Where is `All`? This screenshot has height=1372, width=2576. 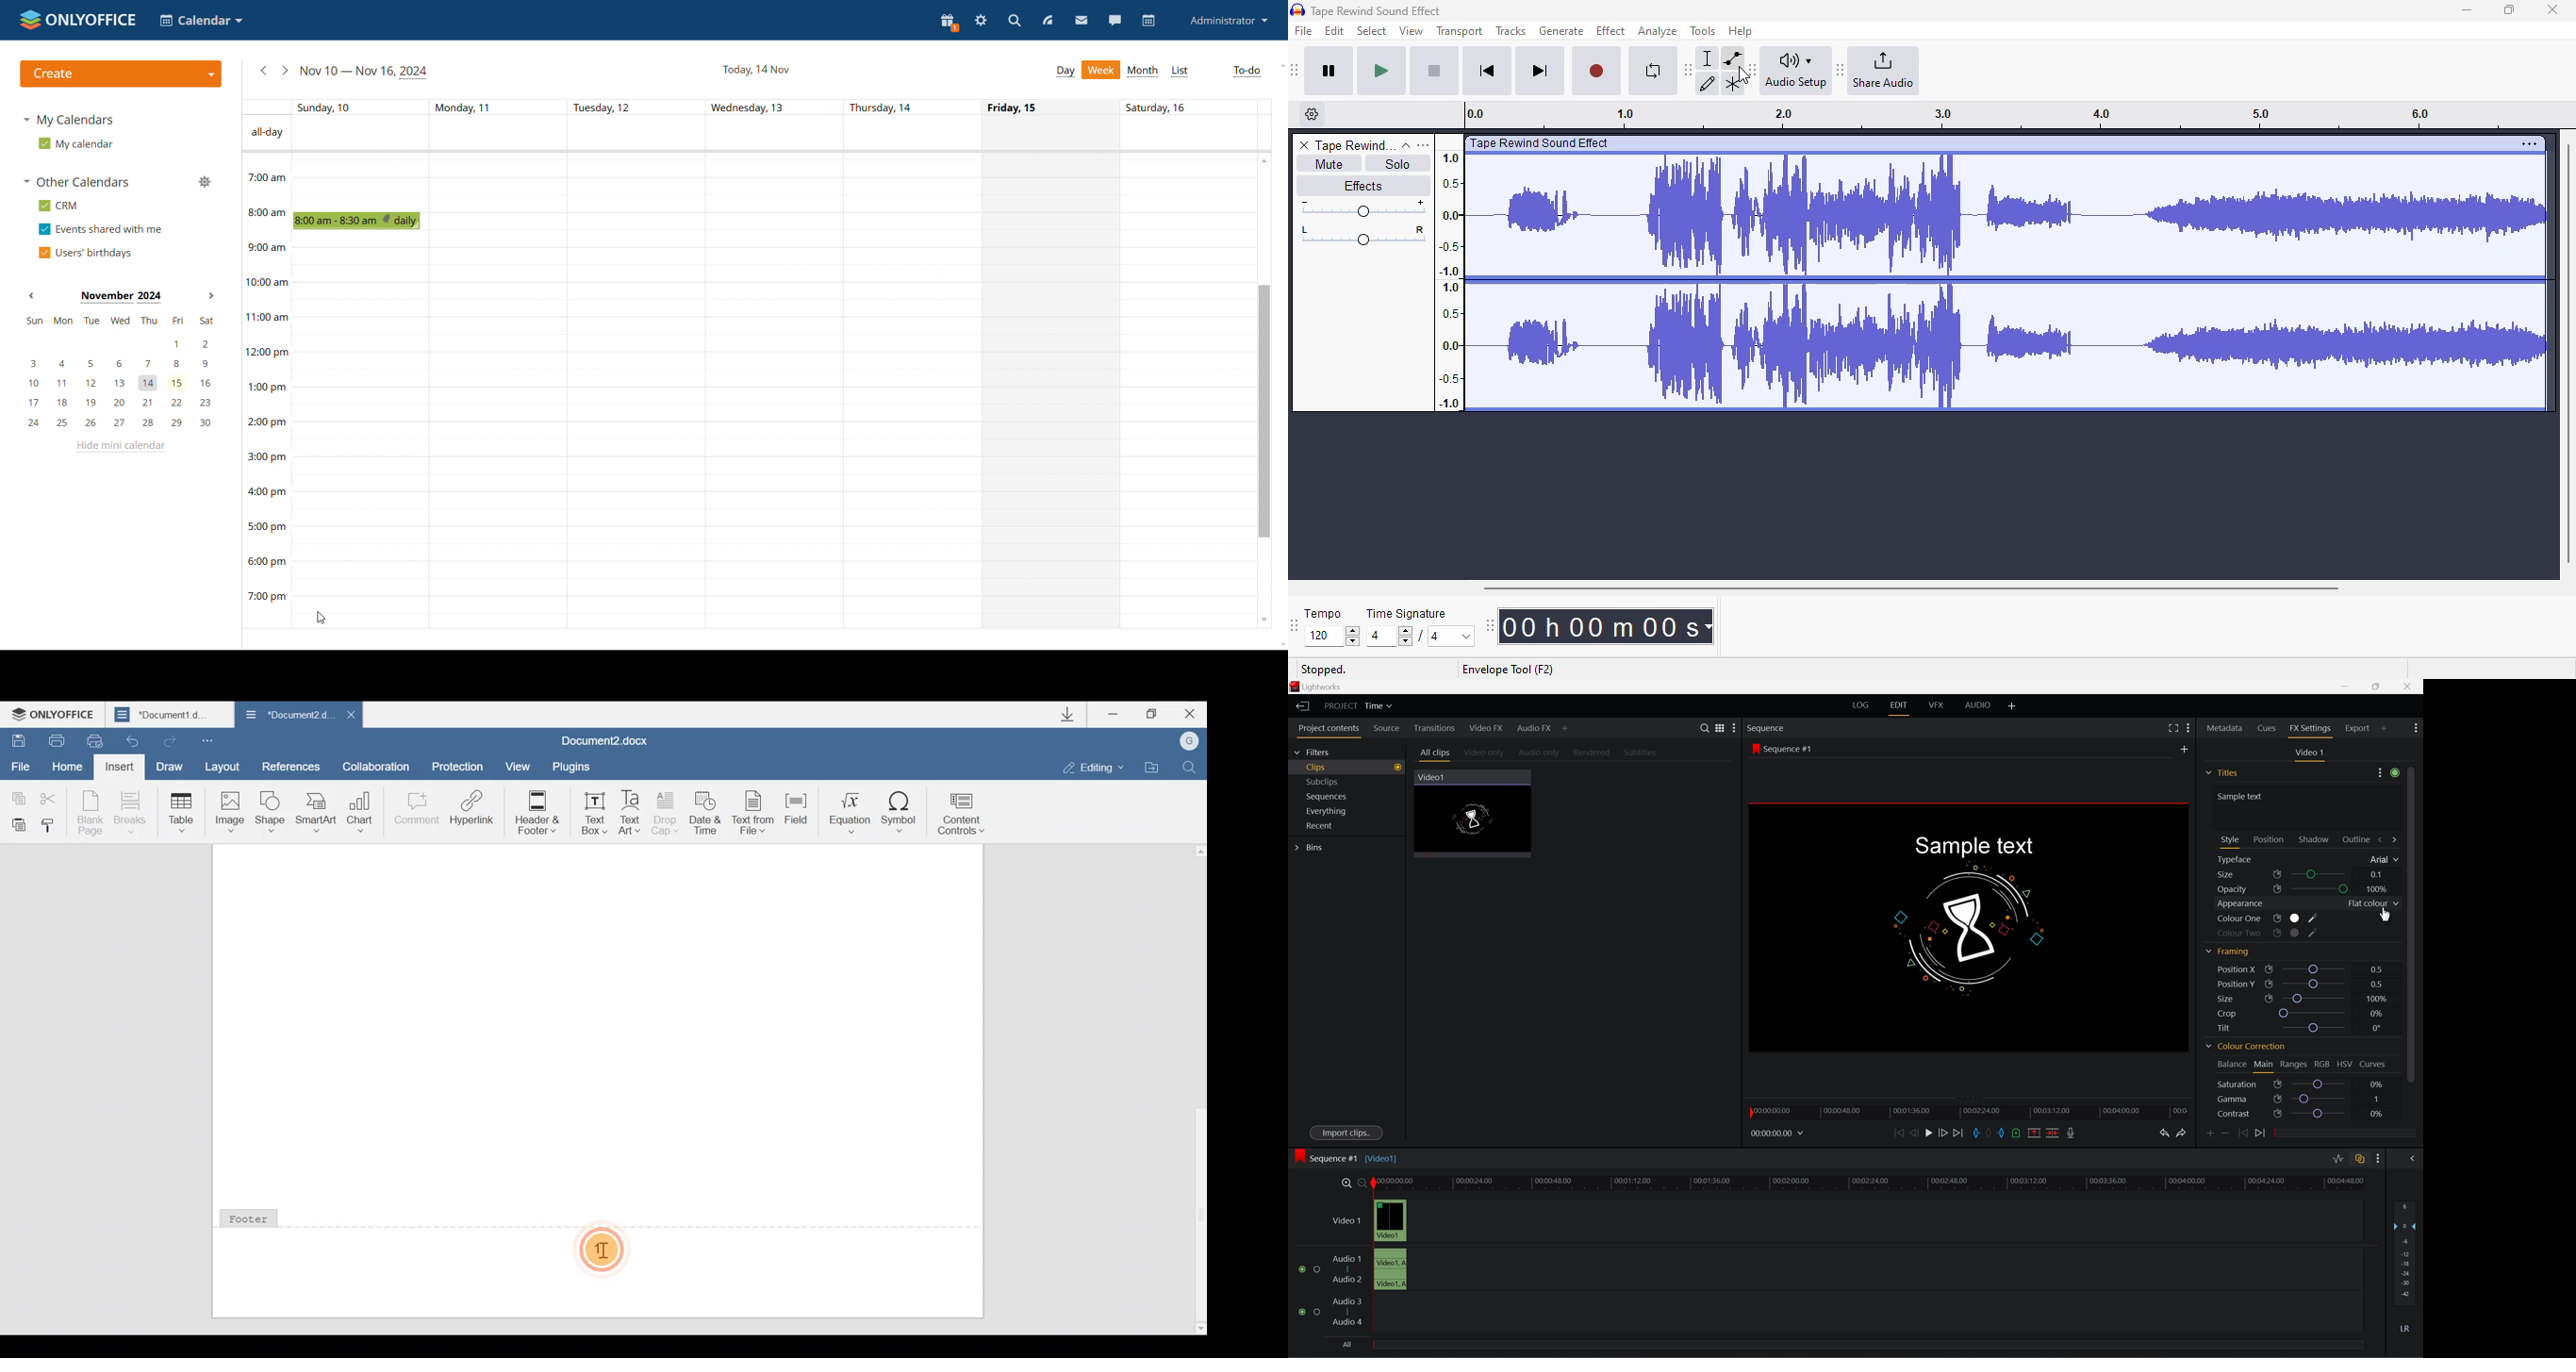
All is located at coordinates (1347, 1343).